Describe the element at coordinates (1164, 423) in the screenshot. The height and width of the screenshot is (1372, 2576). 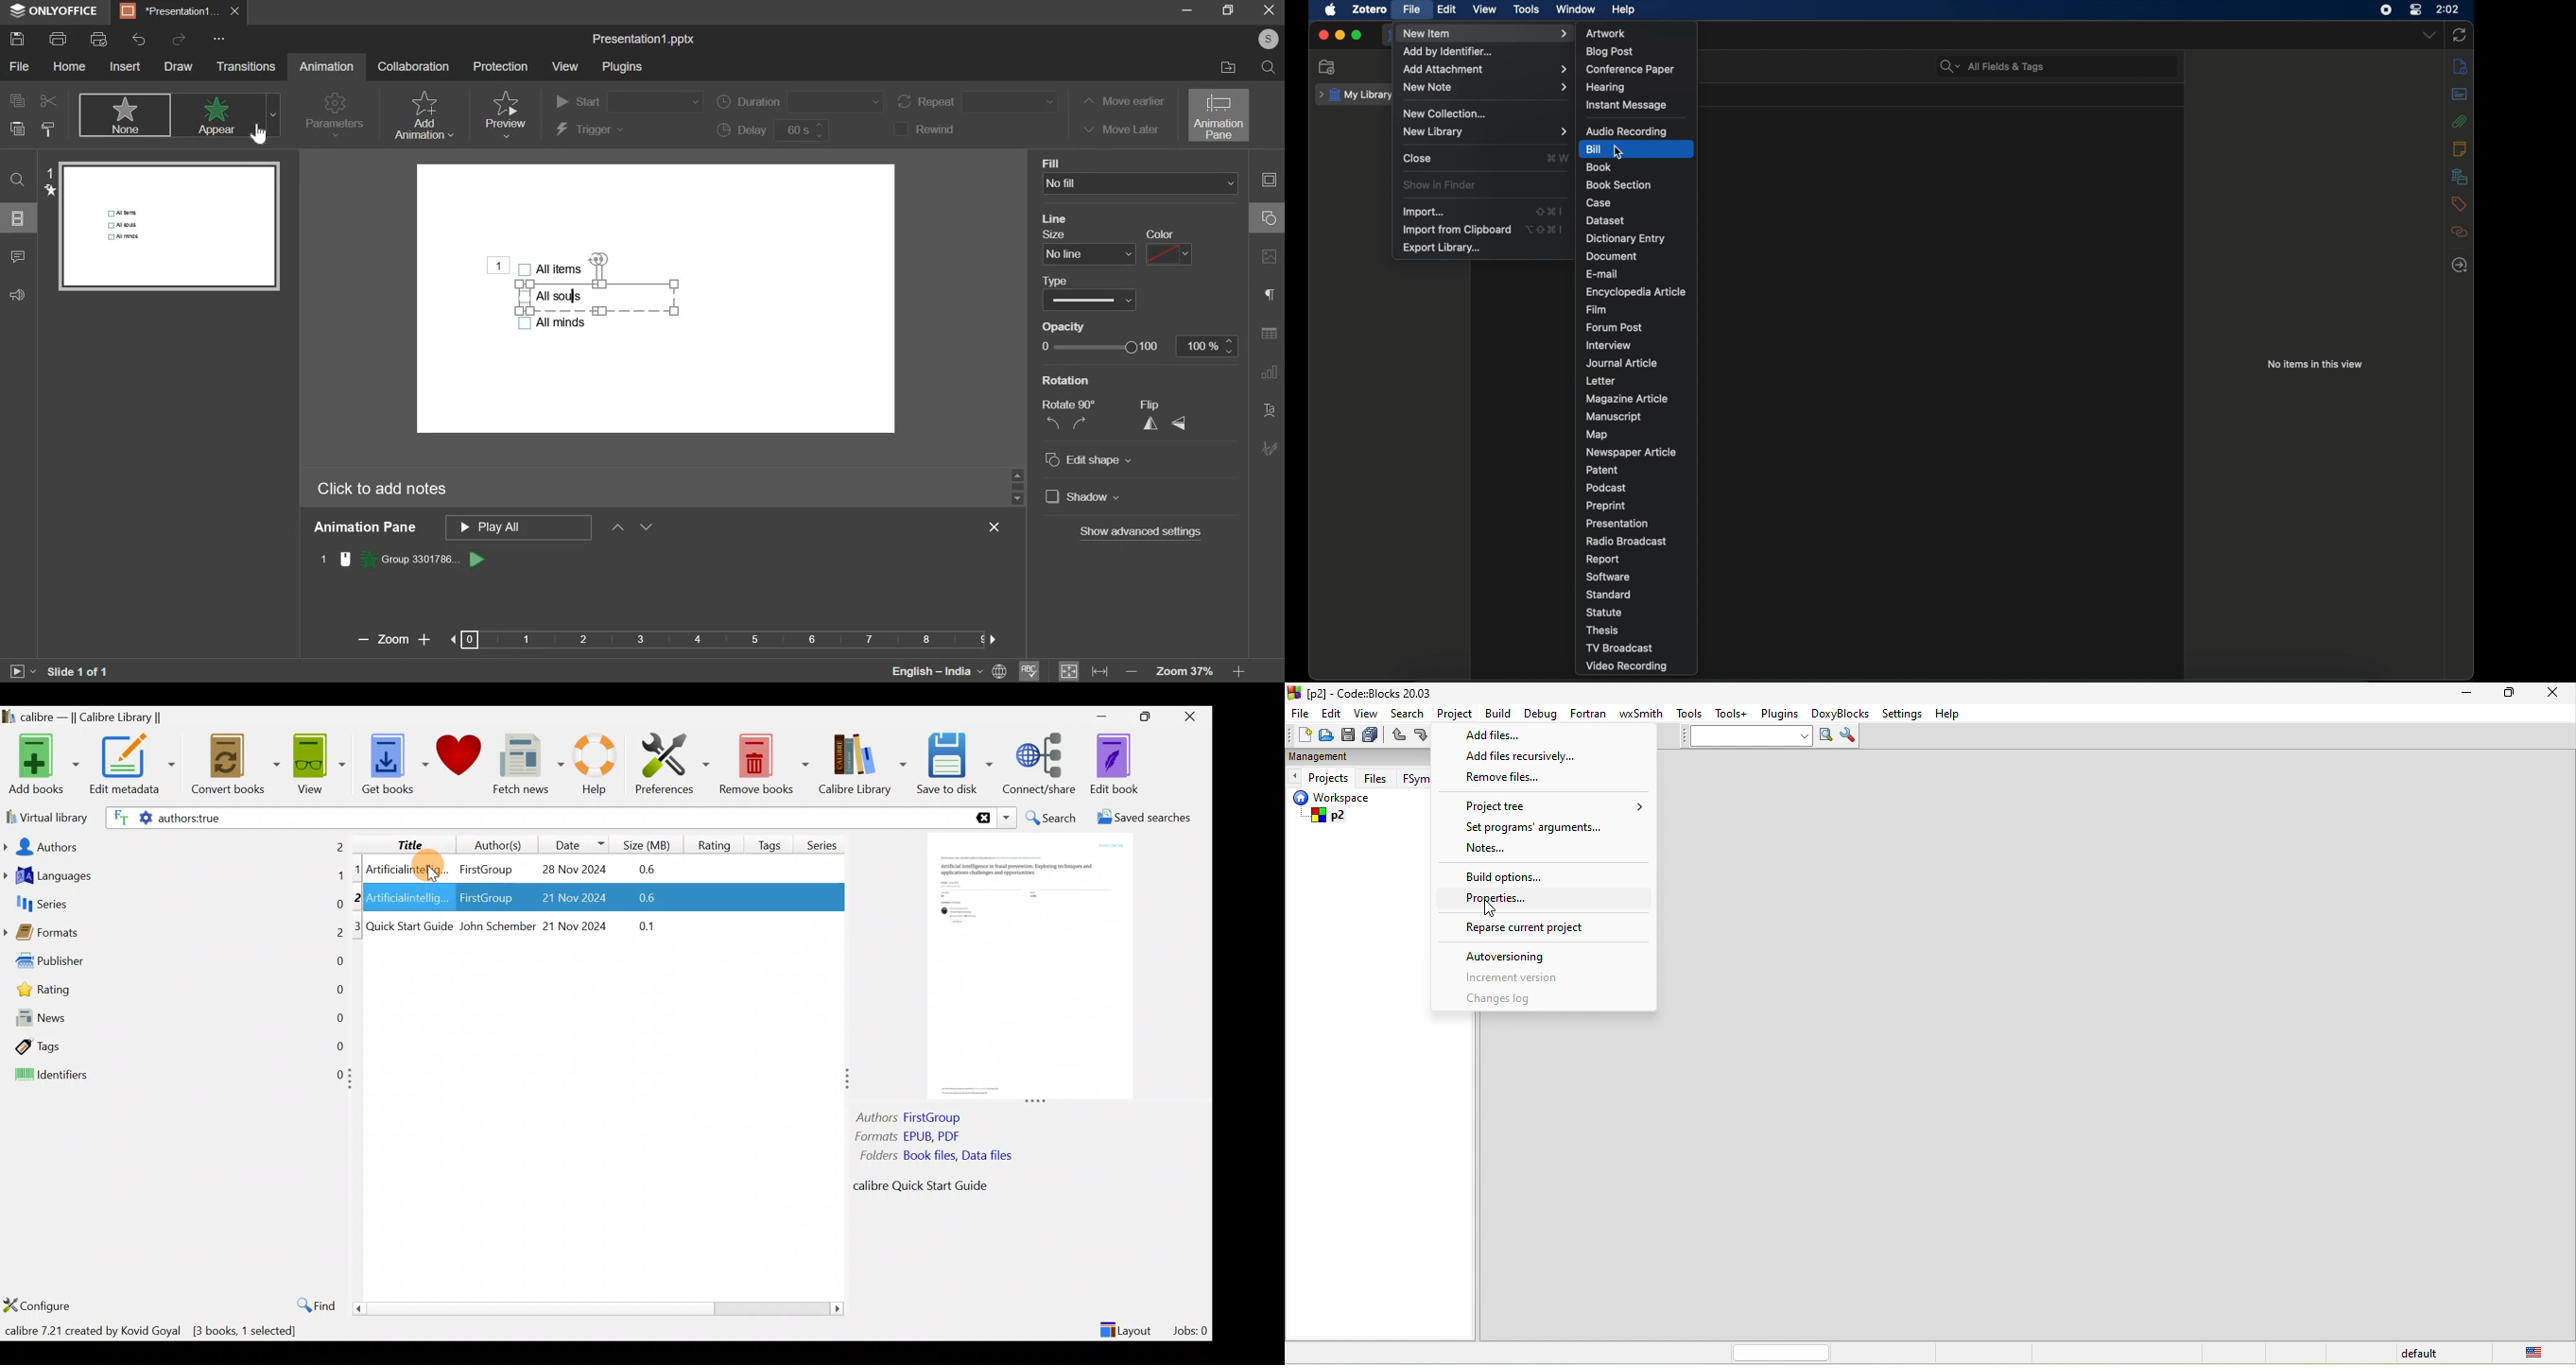
I see `flip` at that location.